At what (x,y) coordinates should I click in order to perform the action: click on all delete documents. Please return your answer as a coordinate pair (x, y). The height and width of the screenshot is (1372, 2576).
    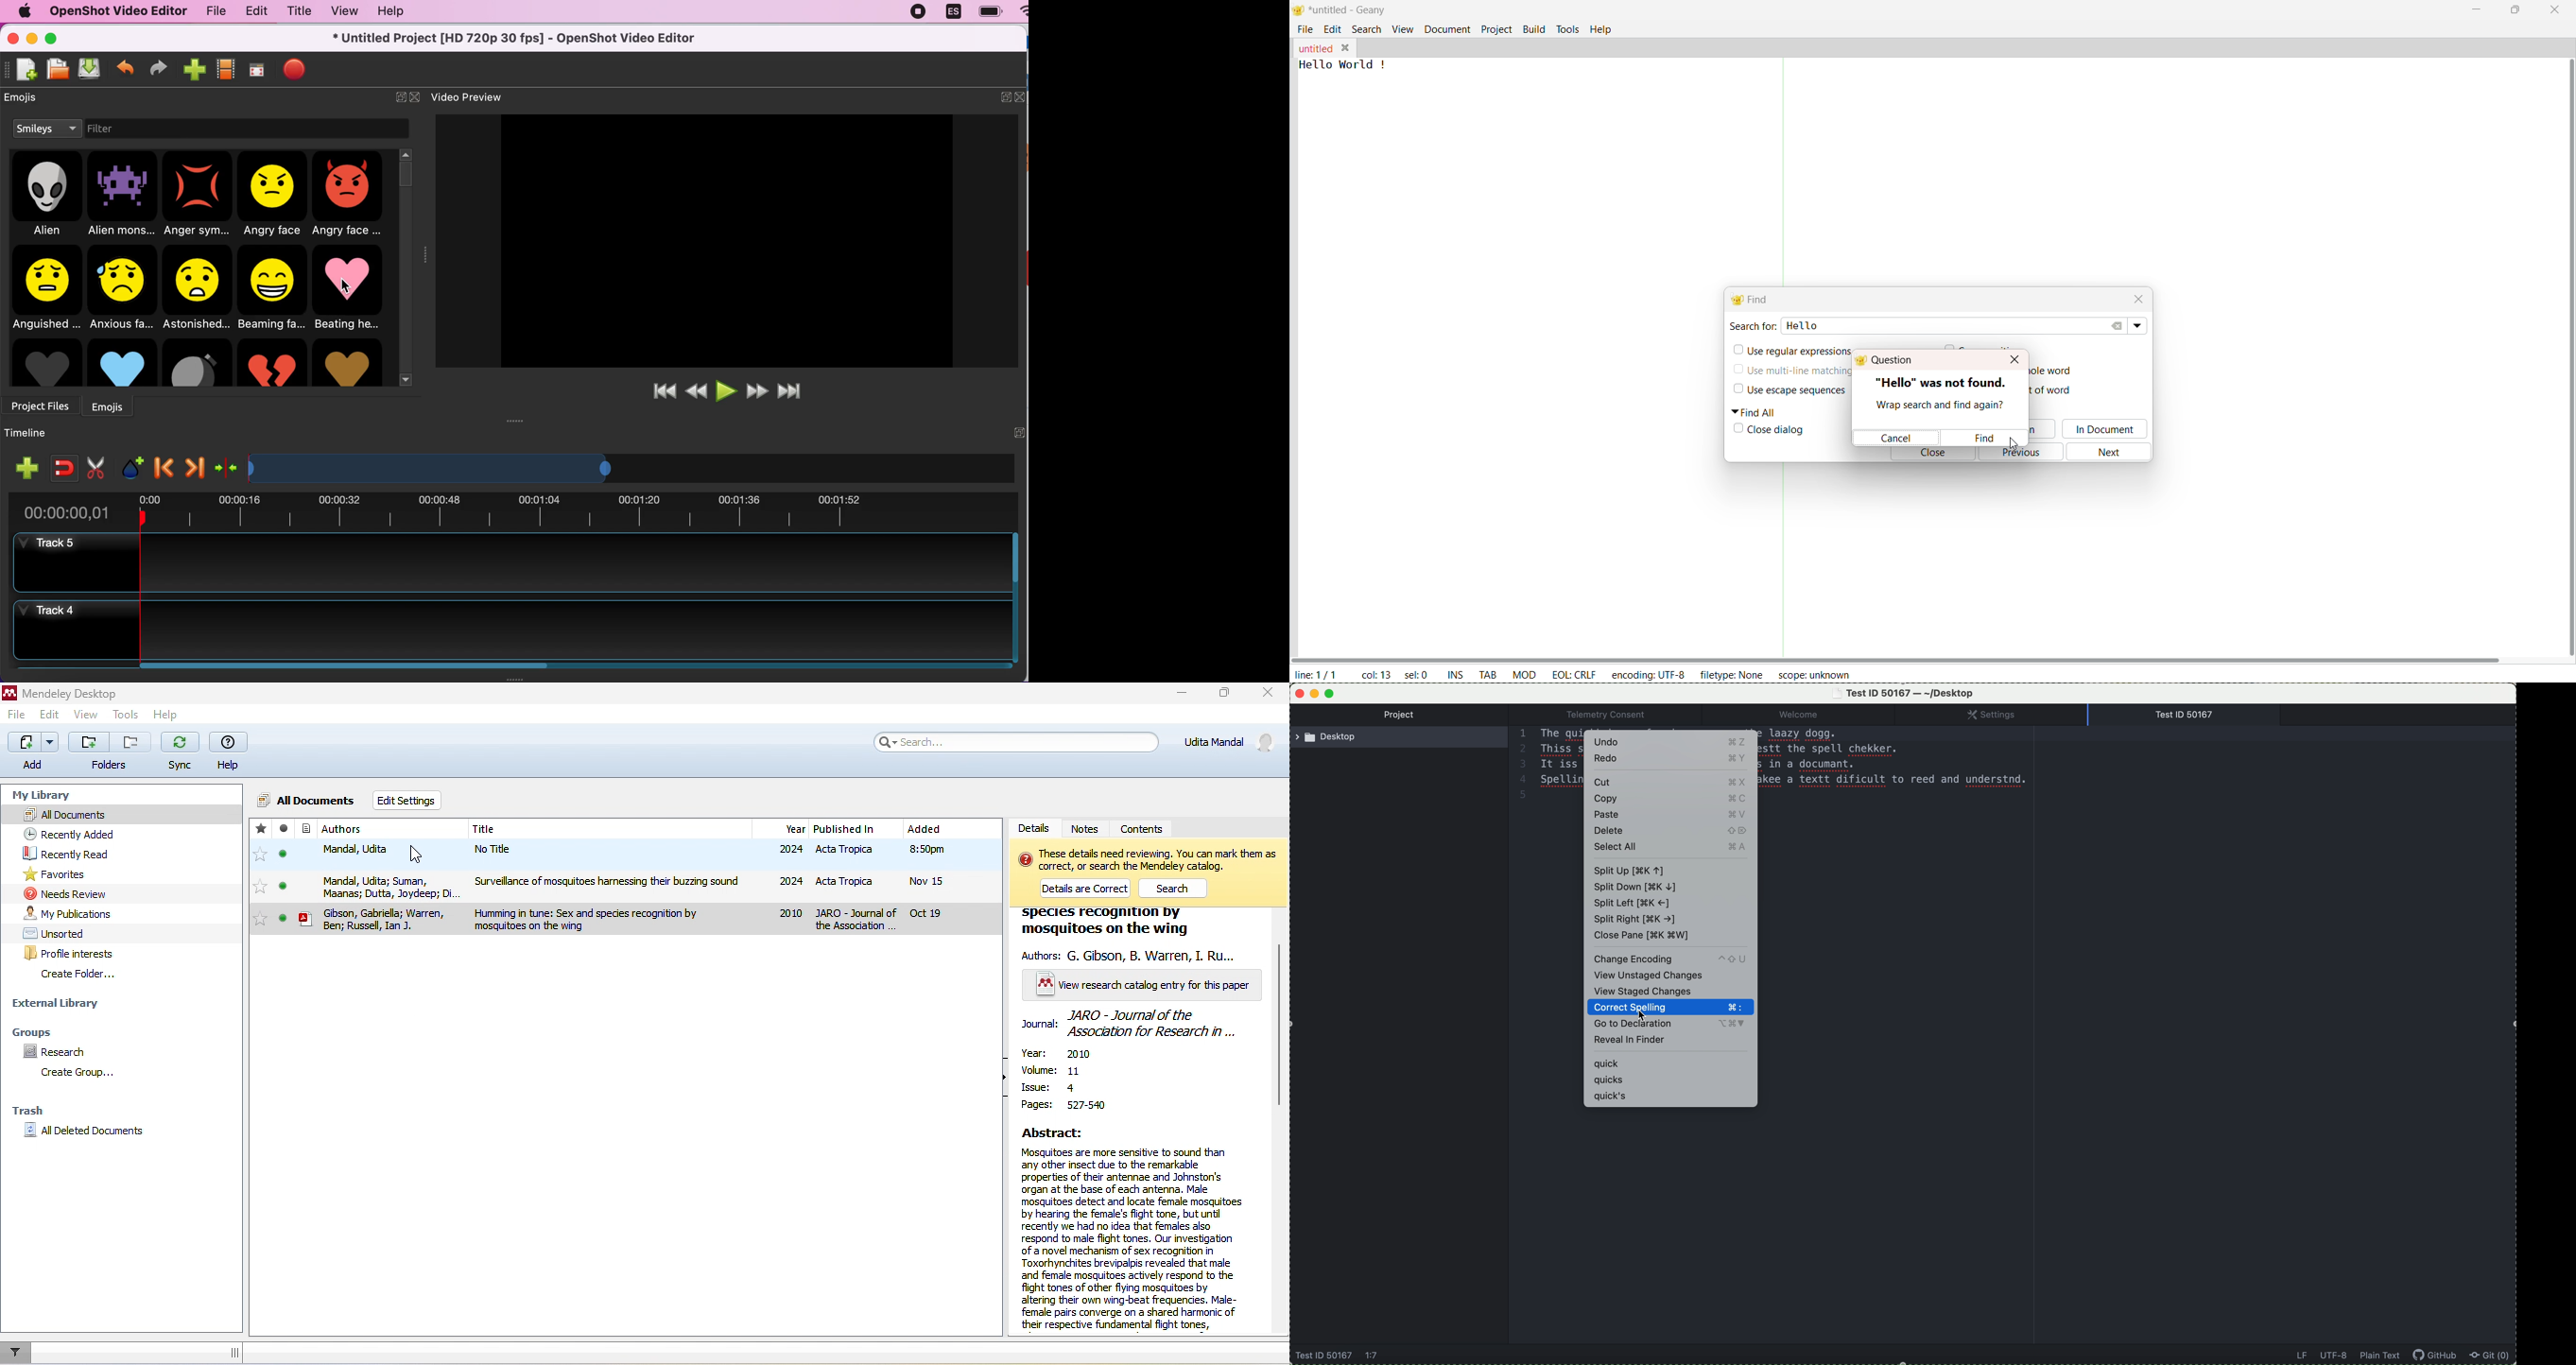
    Looking at the image, I should click on (84, 1131).